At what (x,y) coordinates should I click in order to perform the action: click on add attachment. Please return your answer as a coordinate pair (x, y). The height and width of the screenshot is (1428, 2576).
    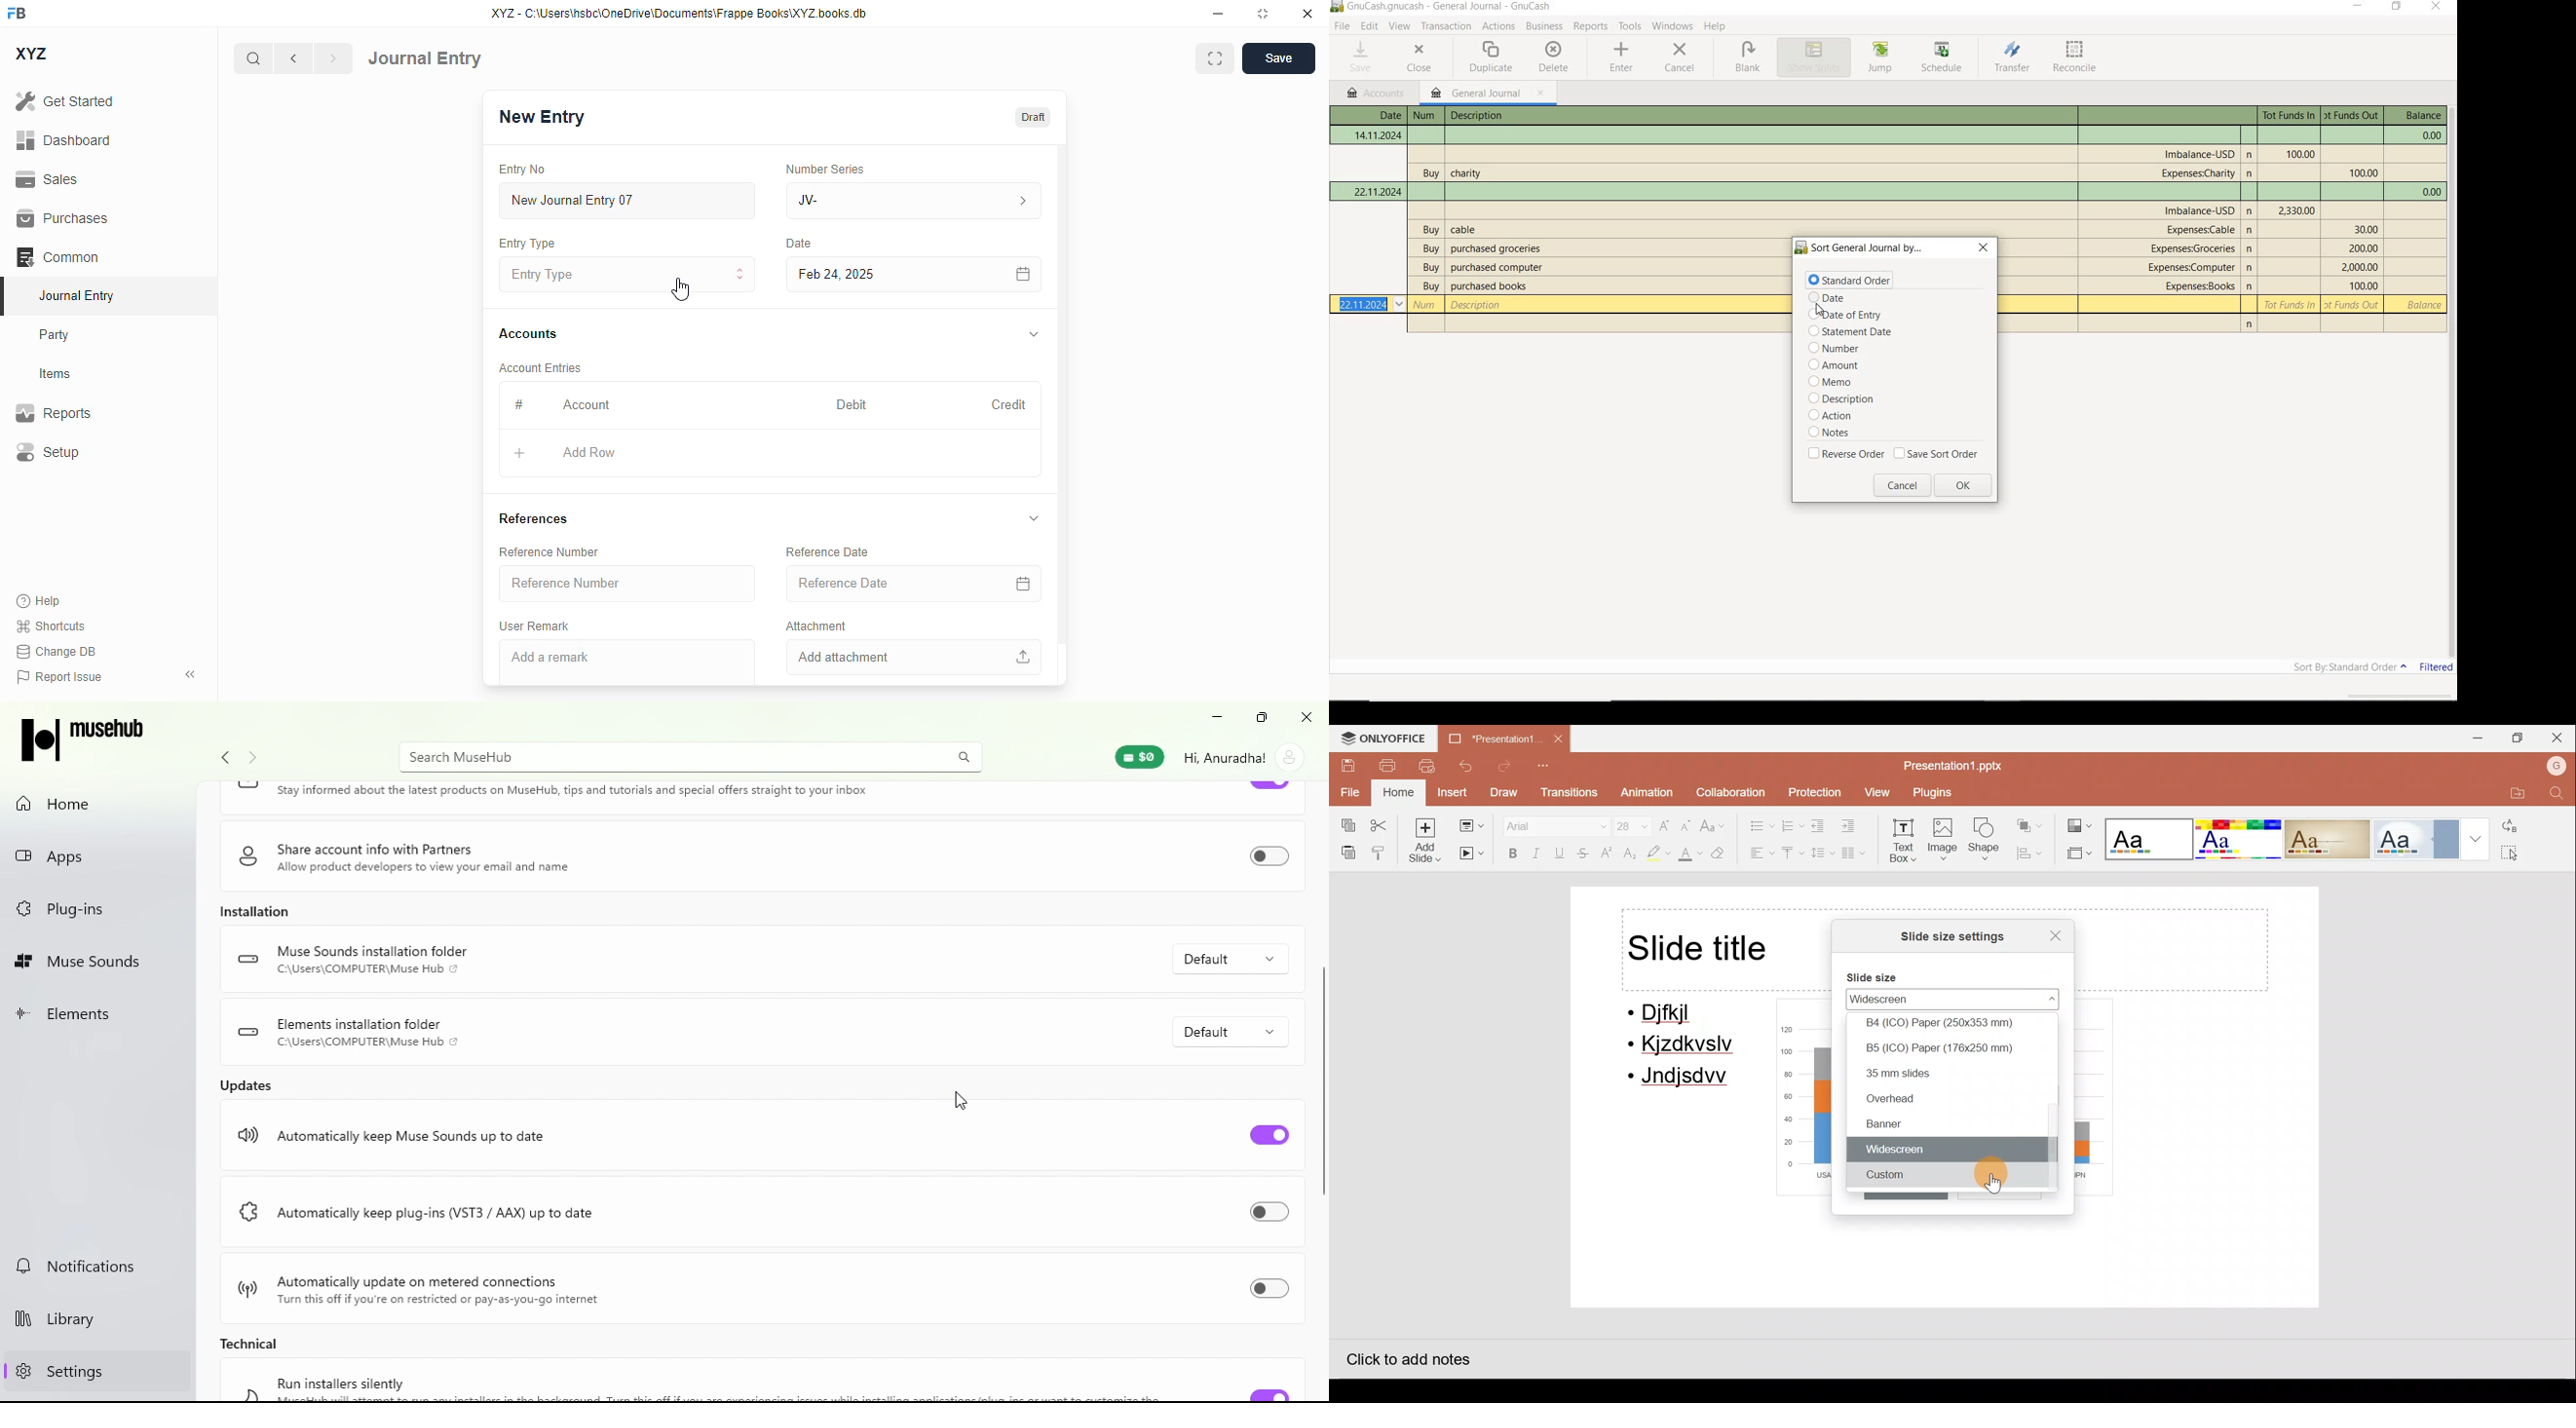
    Looking at the image, I should click on (913, 658).